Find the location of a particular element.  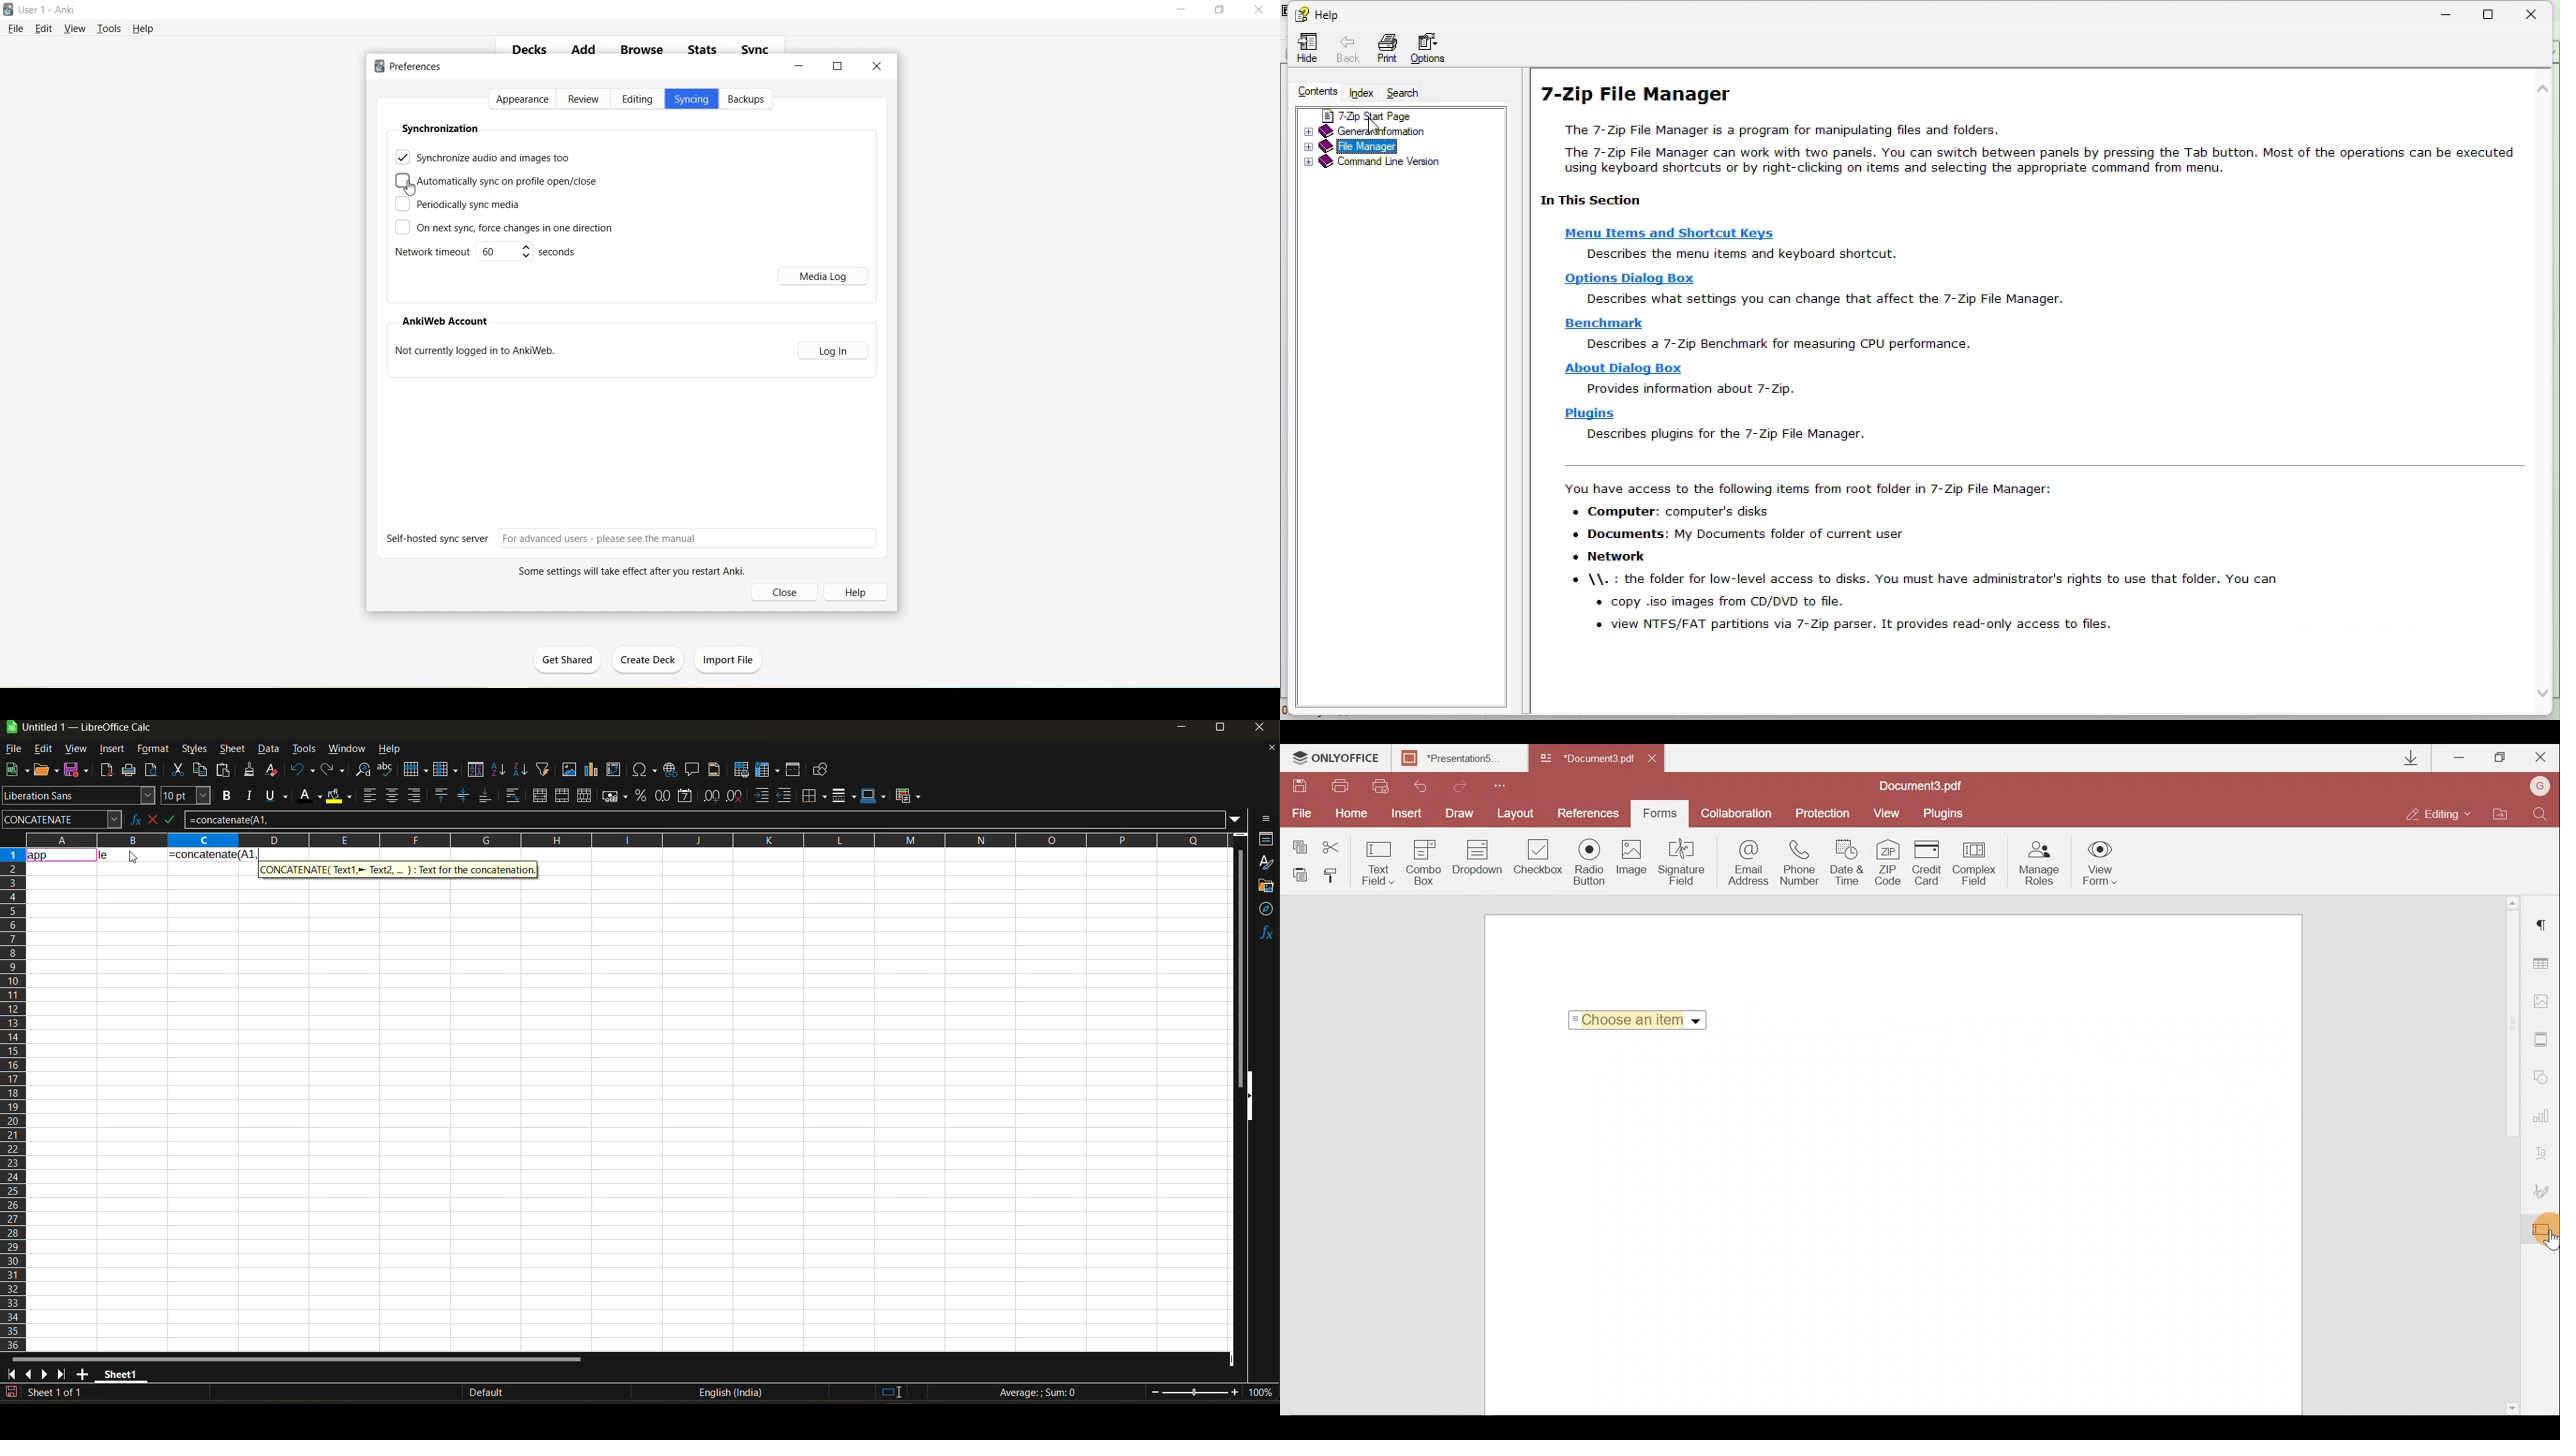

Layout is located at coordinates (1519, 813).